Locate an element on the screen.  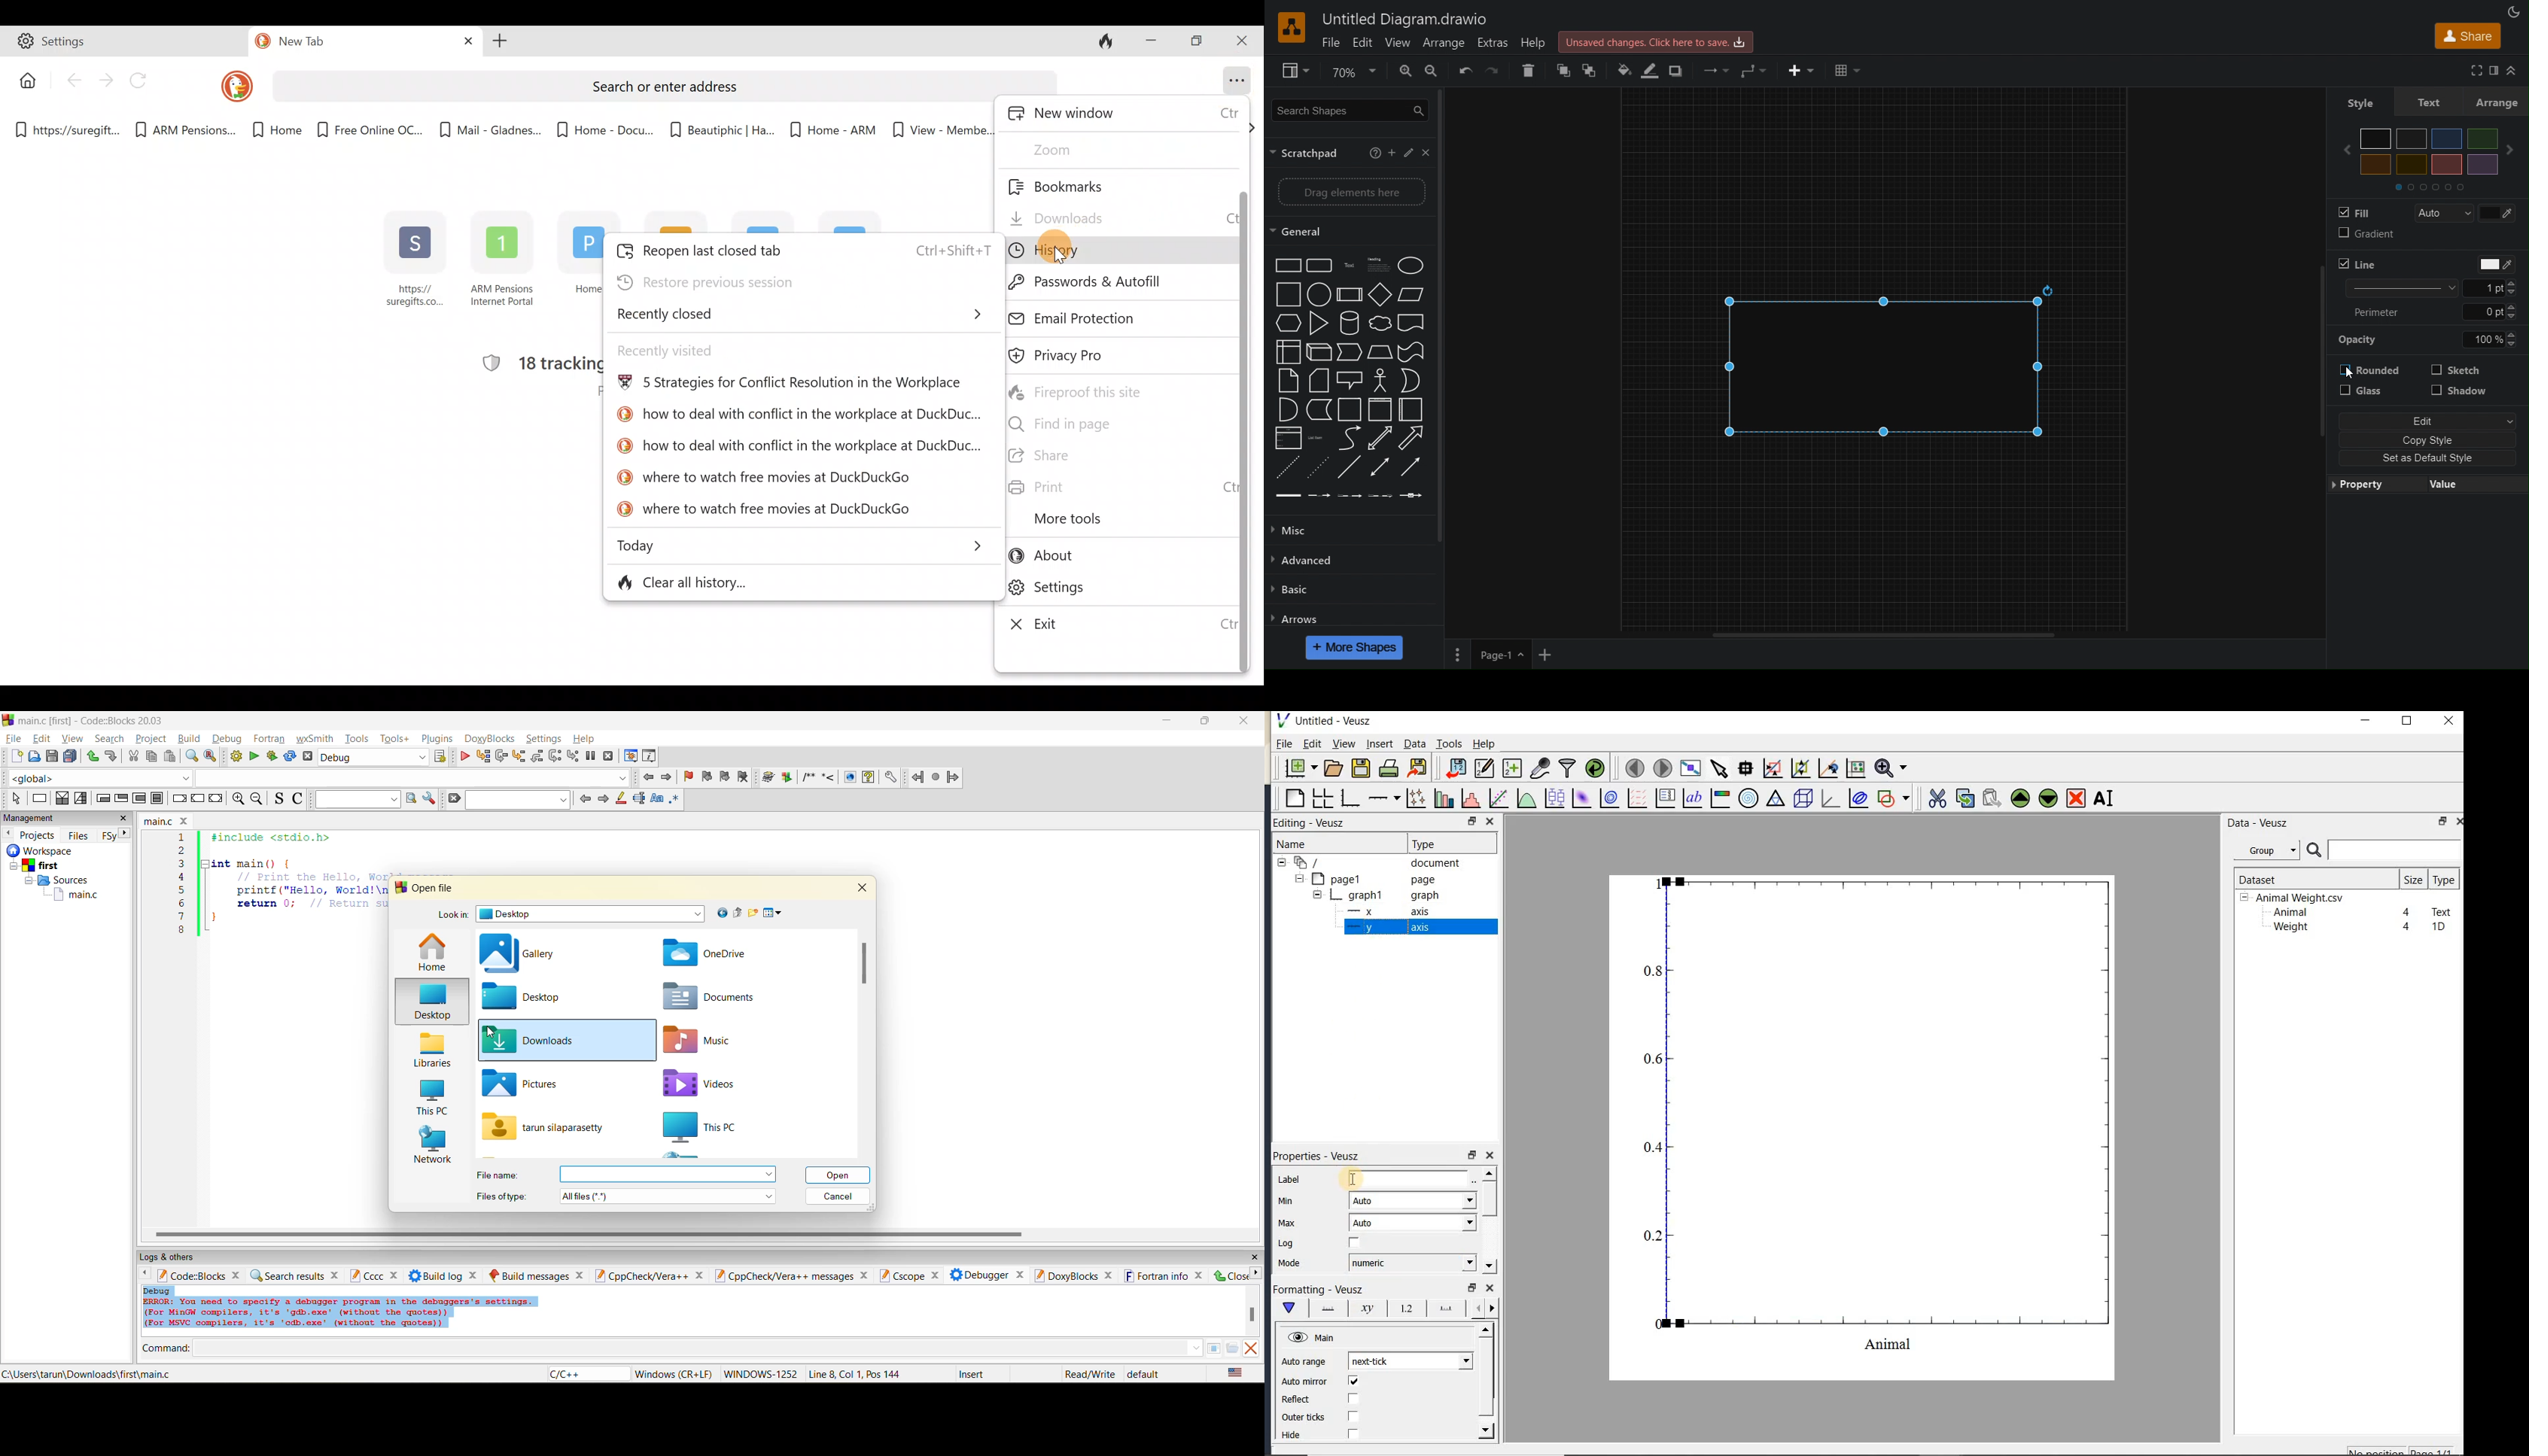
selected text is located at coordinates (639, 799).